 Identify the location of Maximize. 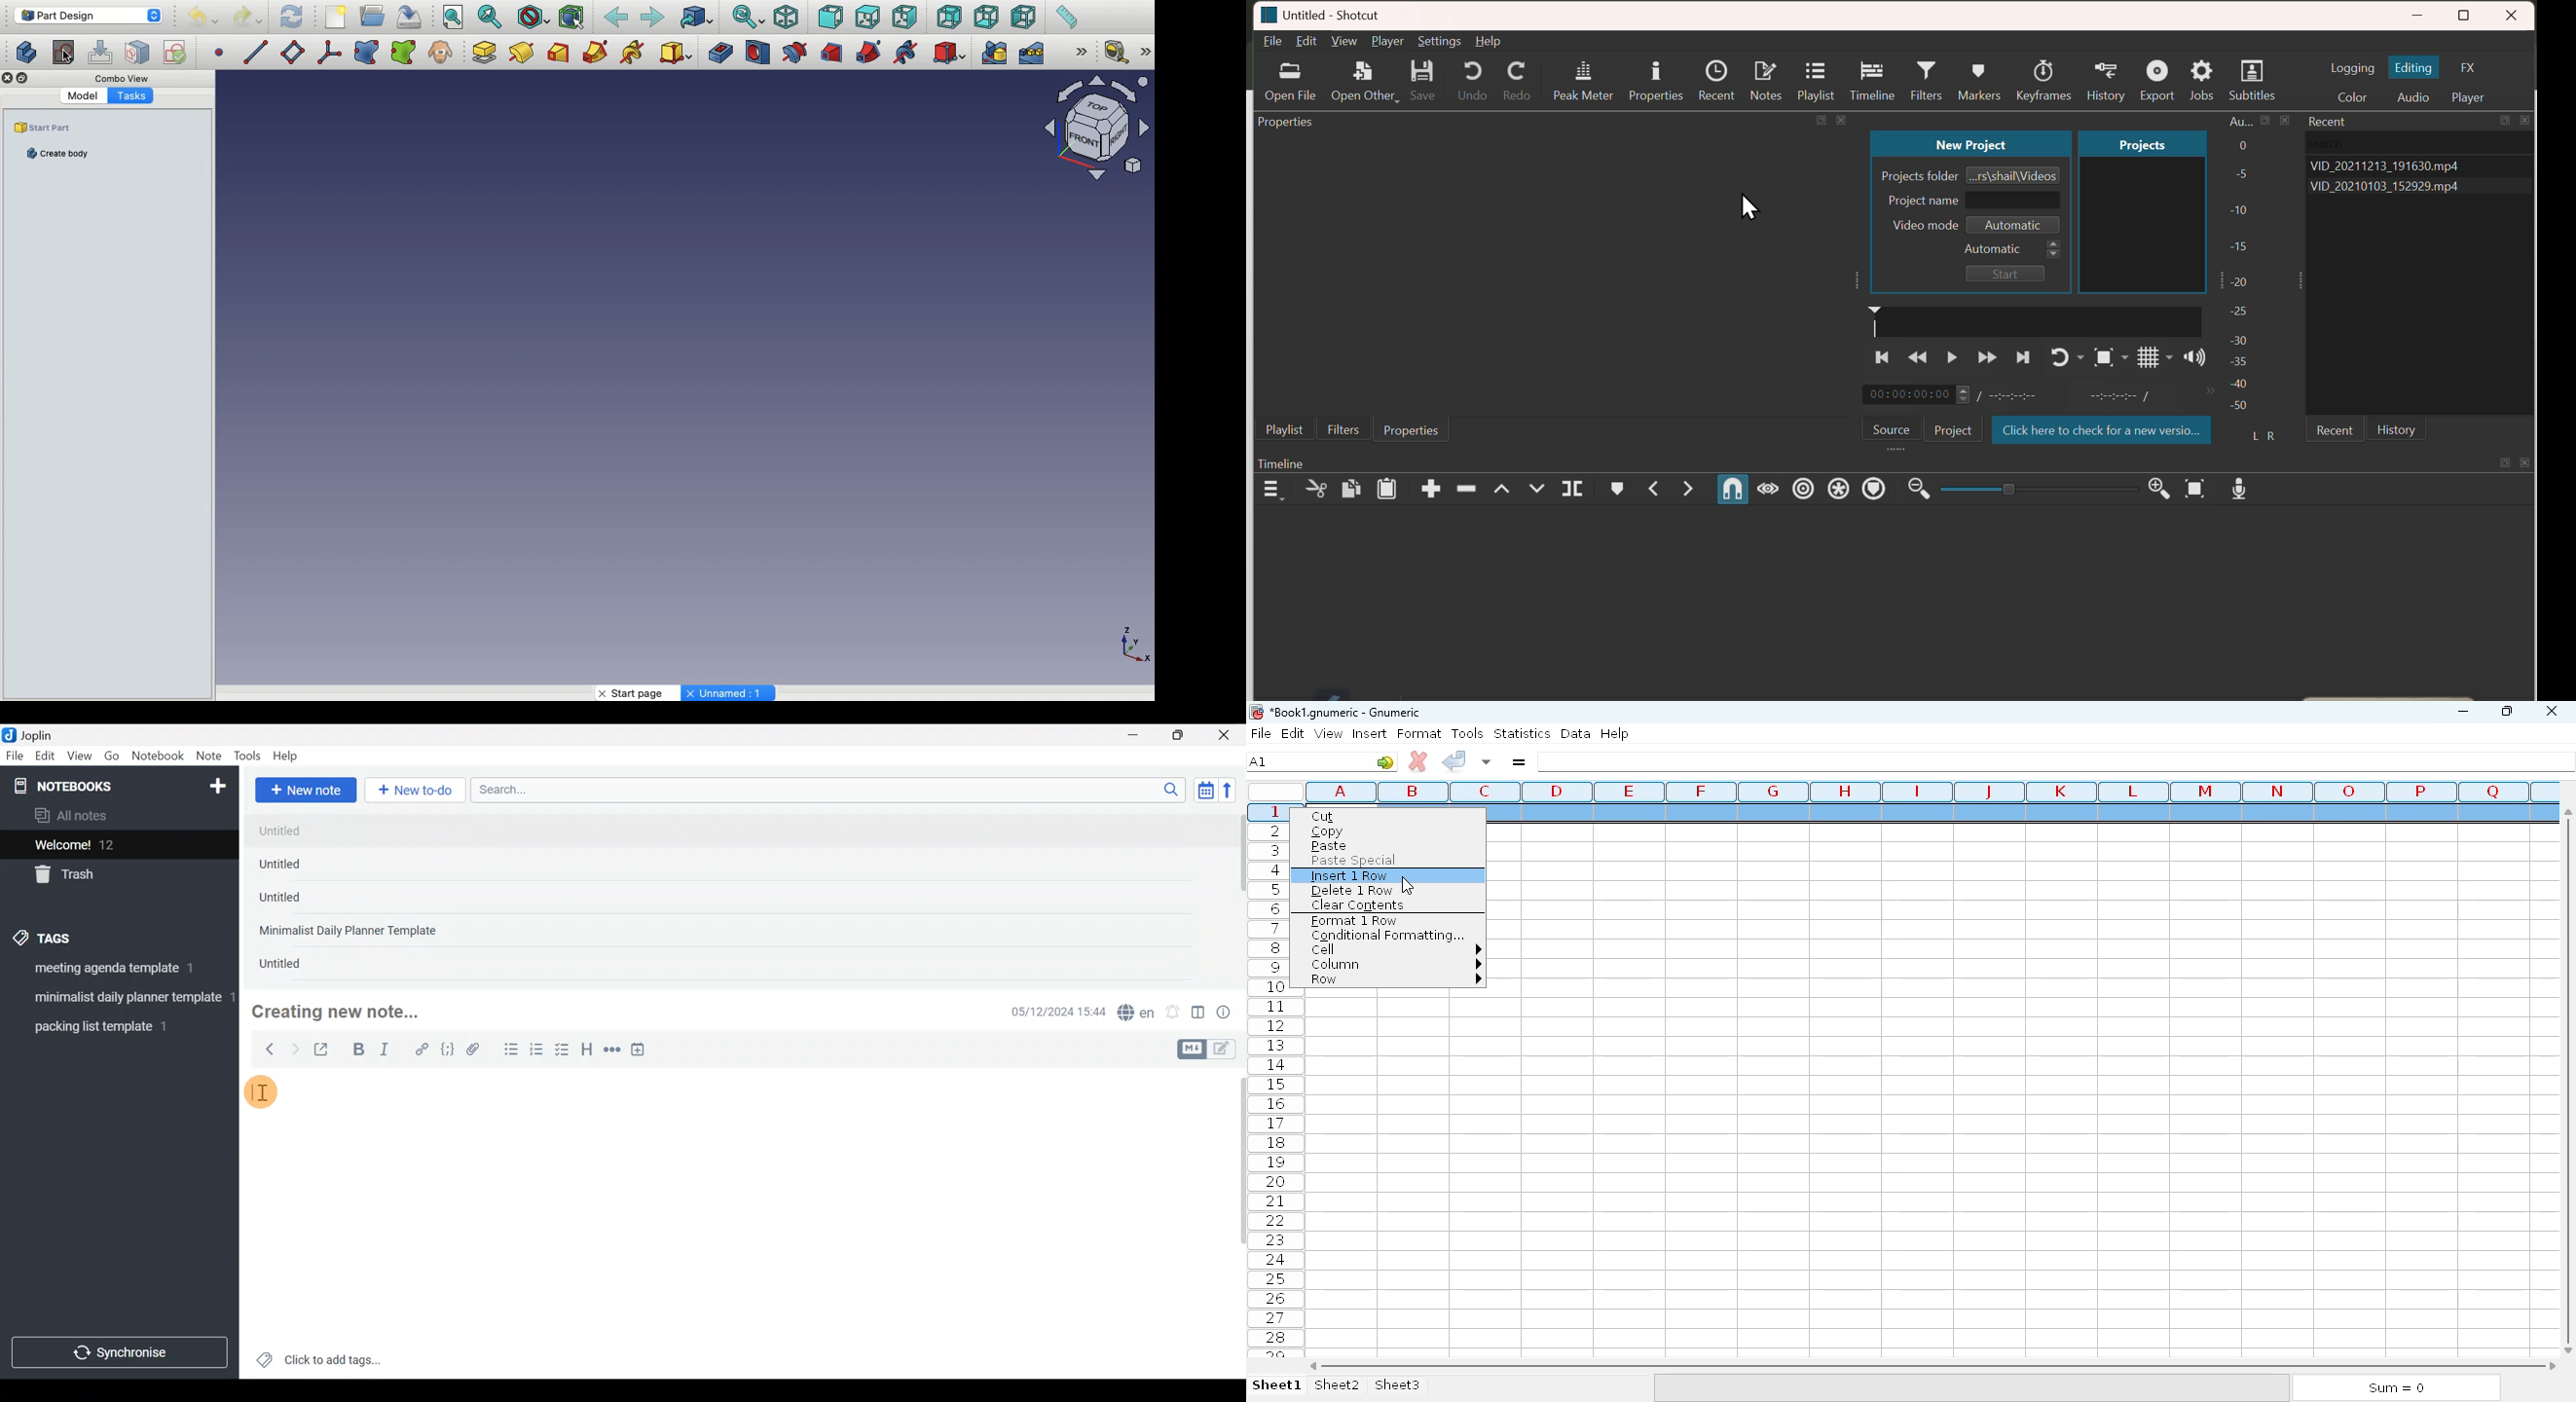
(1821, 120).